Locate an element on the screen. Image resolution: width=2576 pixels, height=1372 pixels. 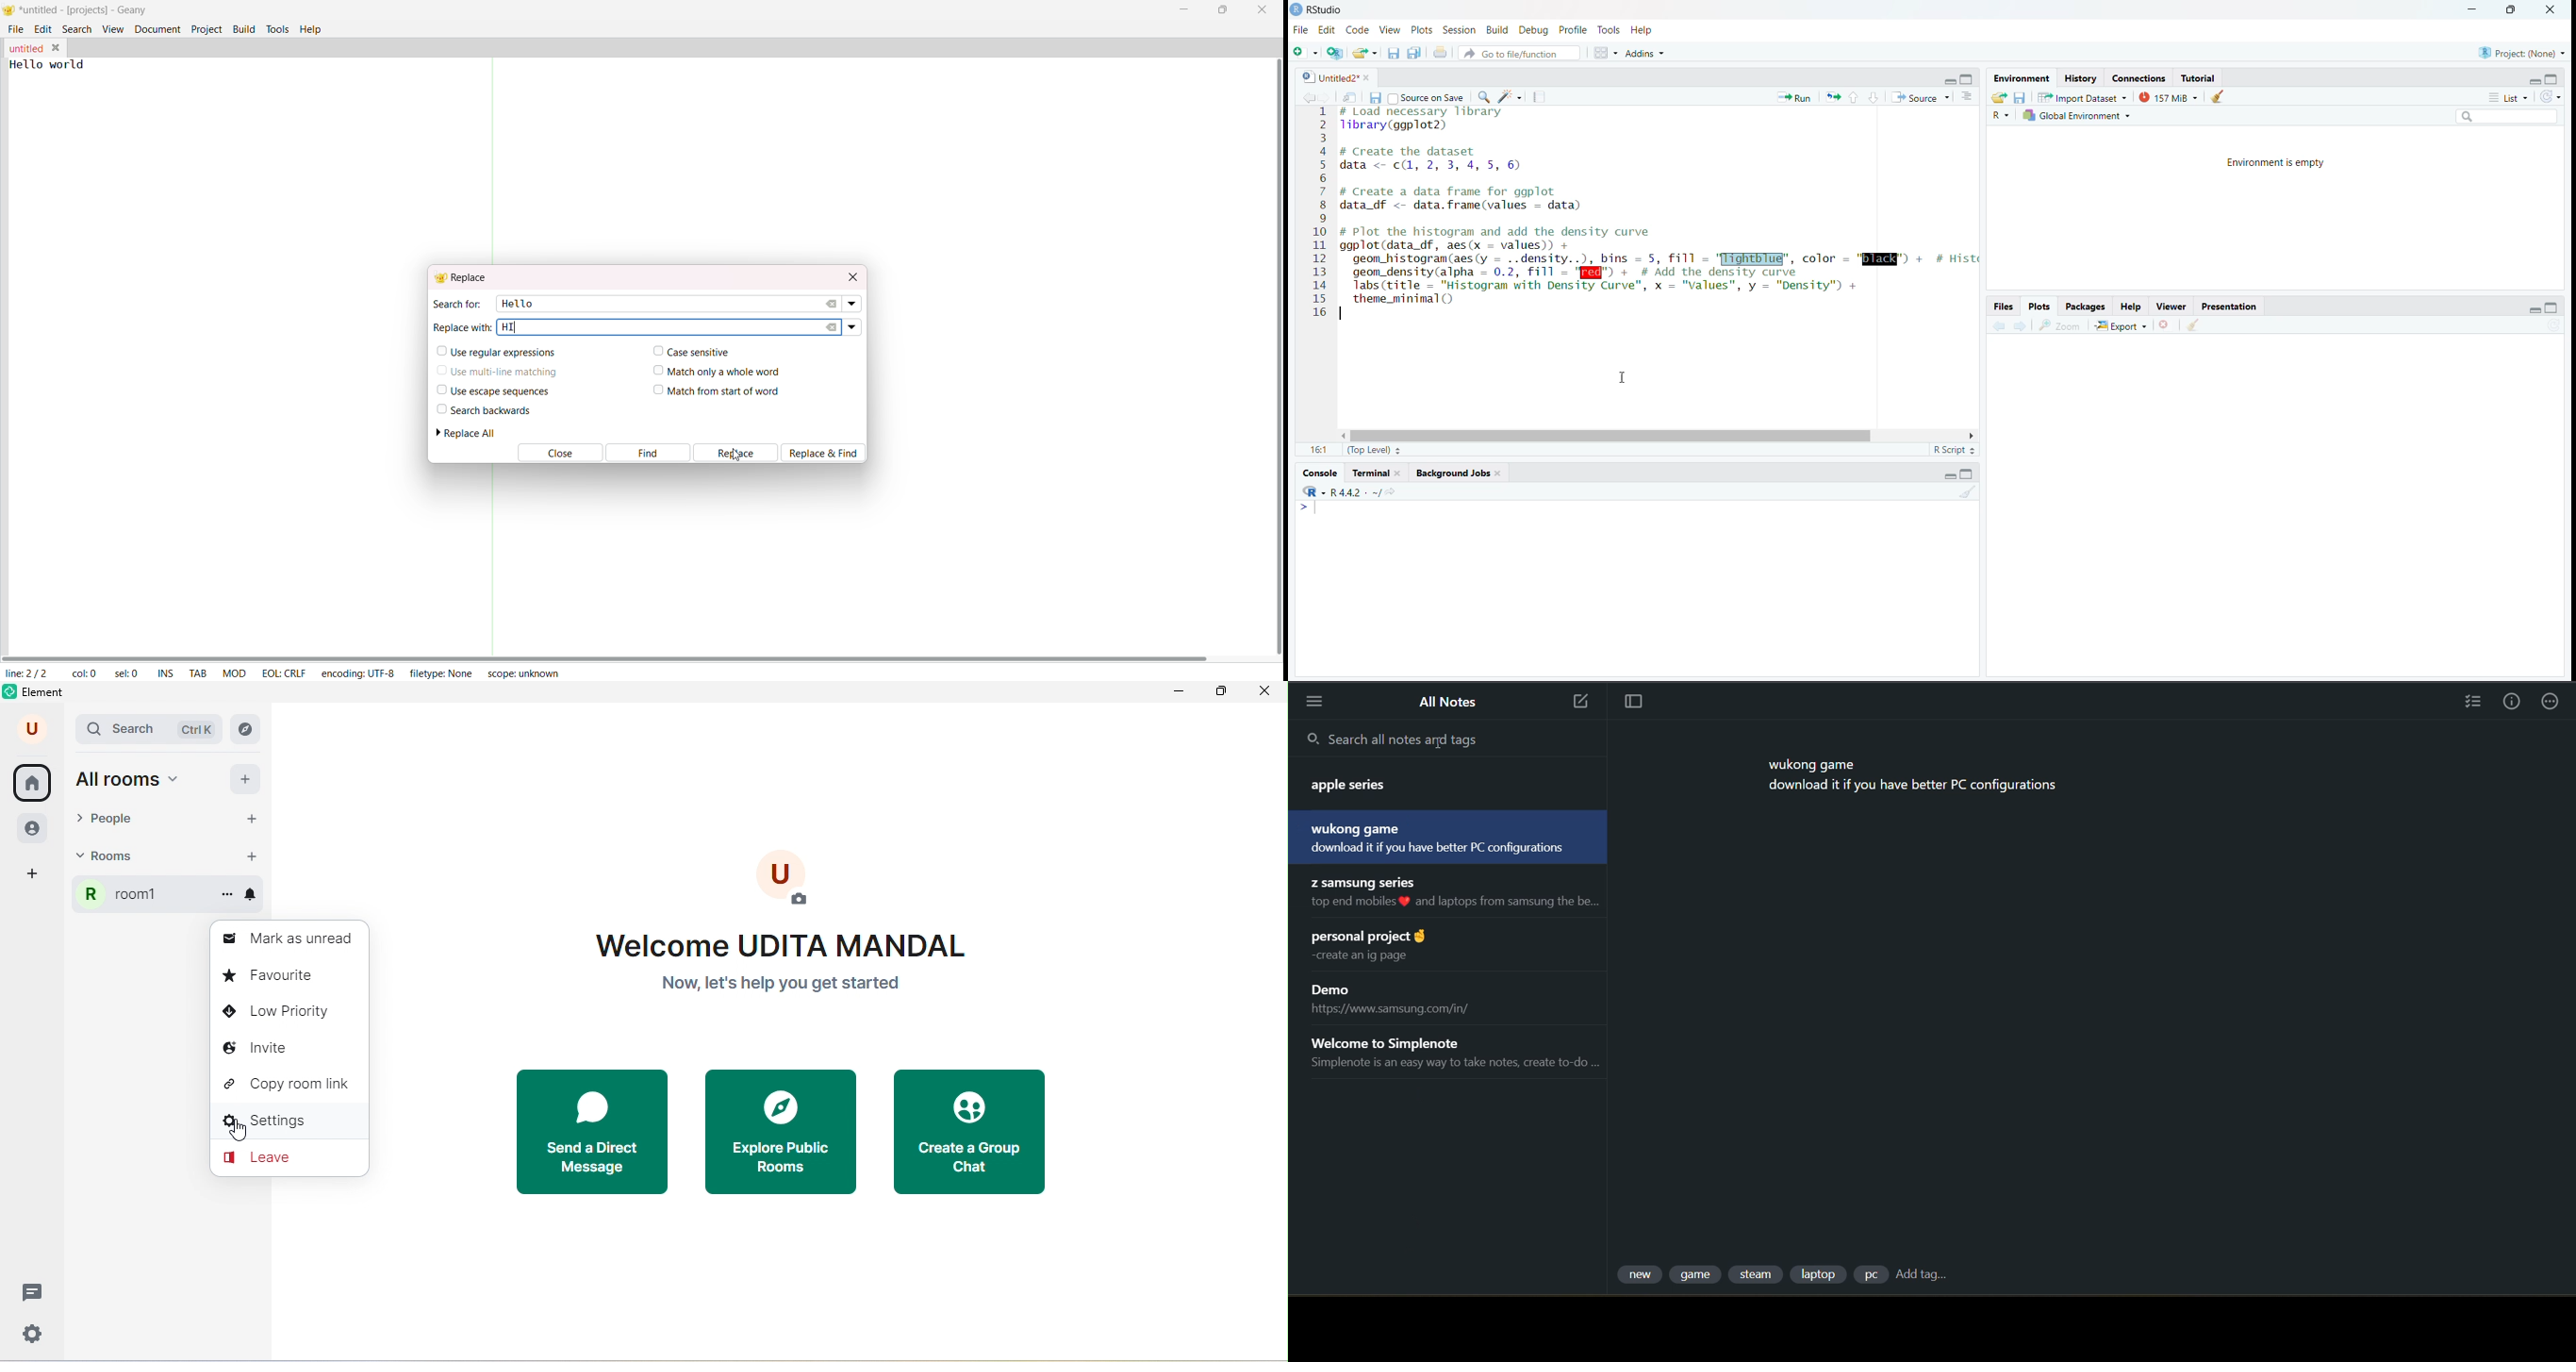
Plots is located at coordinates (1422, 30).